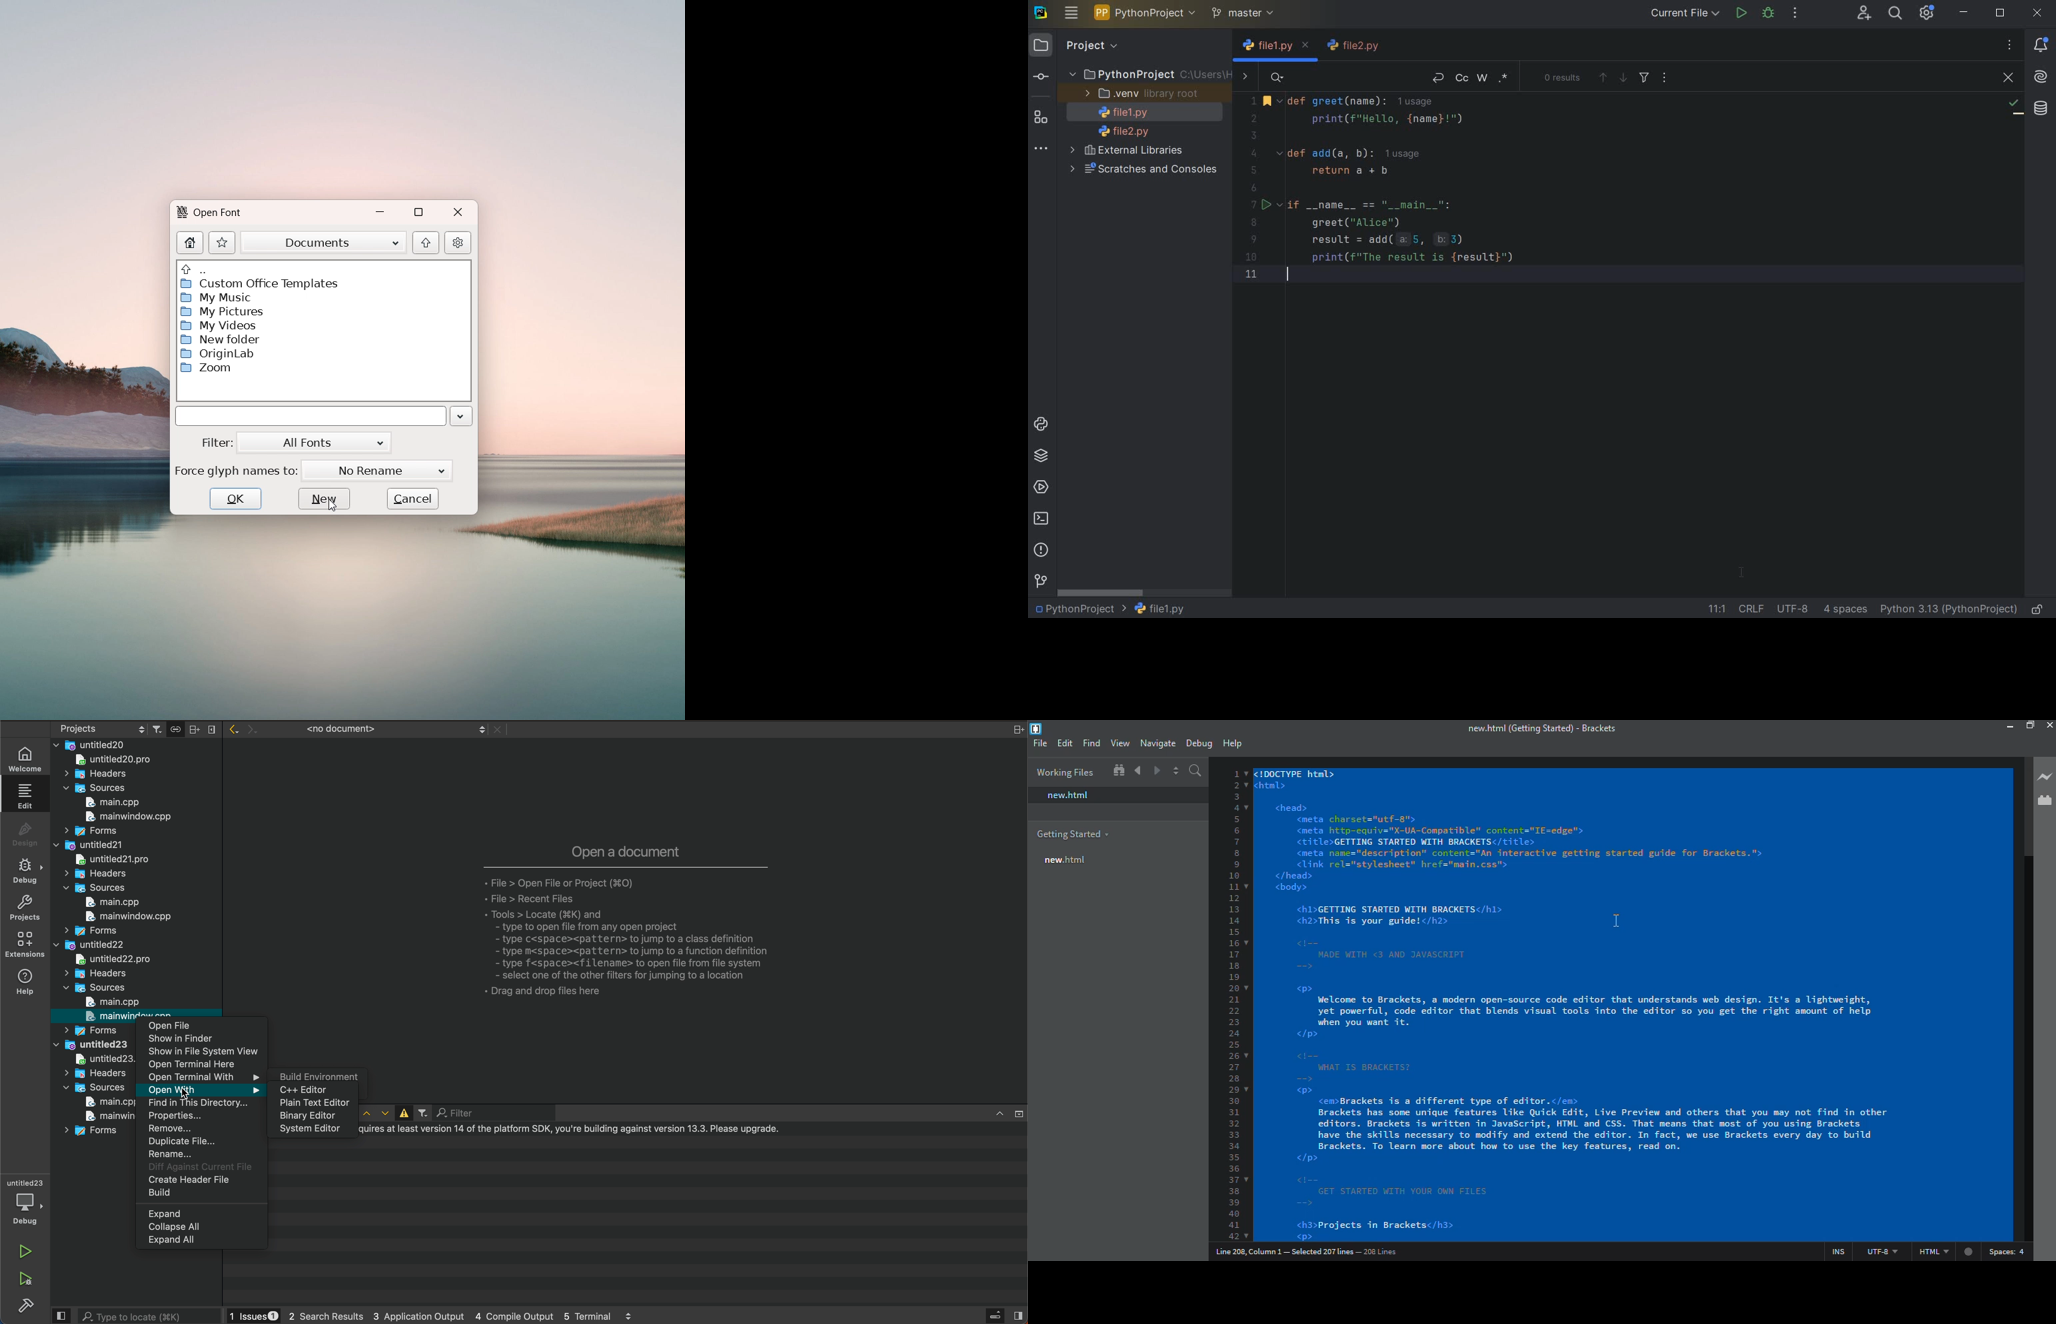  Describe the element at coordinates (101, 1102) in the screenshot. I see `msin.cpp` at that location.